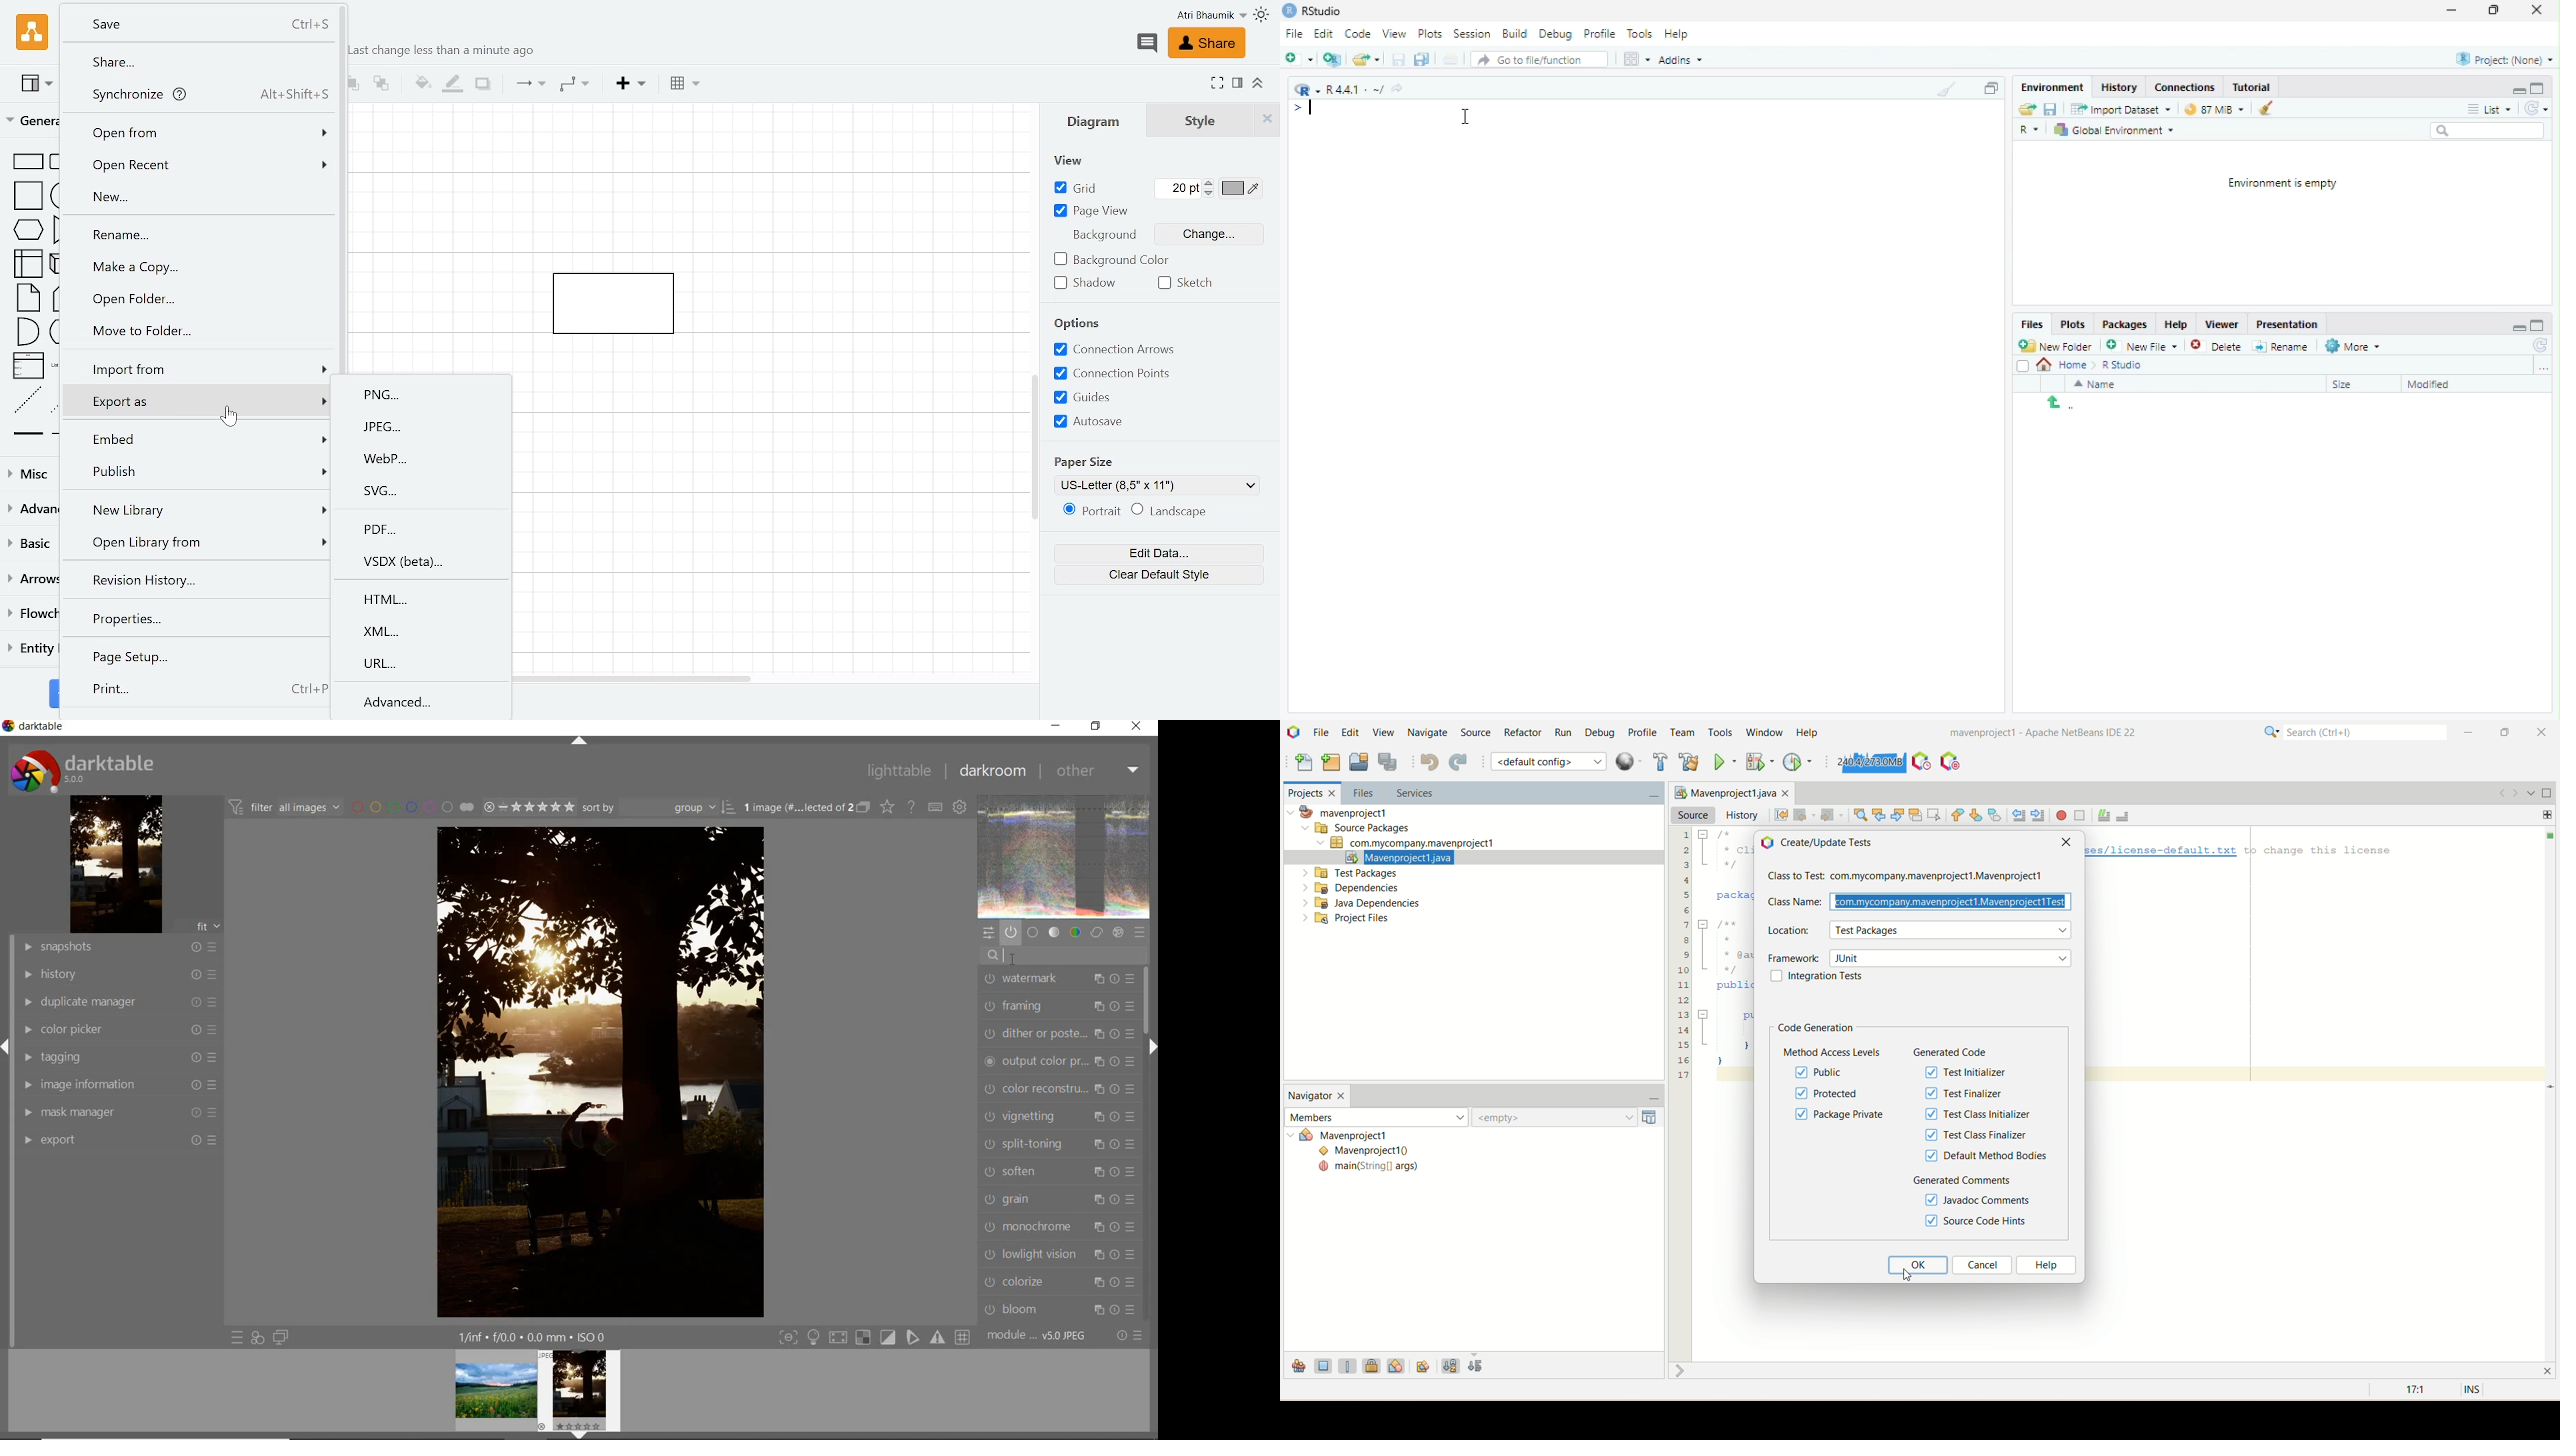 The width and height of the screenshot is (2576, 1456). Describe the element at coordinates (1153, 1049) in the screenshot. I see `expand/collapse` at that location.